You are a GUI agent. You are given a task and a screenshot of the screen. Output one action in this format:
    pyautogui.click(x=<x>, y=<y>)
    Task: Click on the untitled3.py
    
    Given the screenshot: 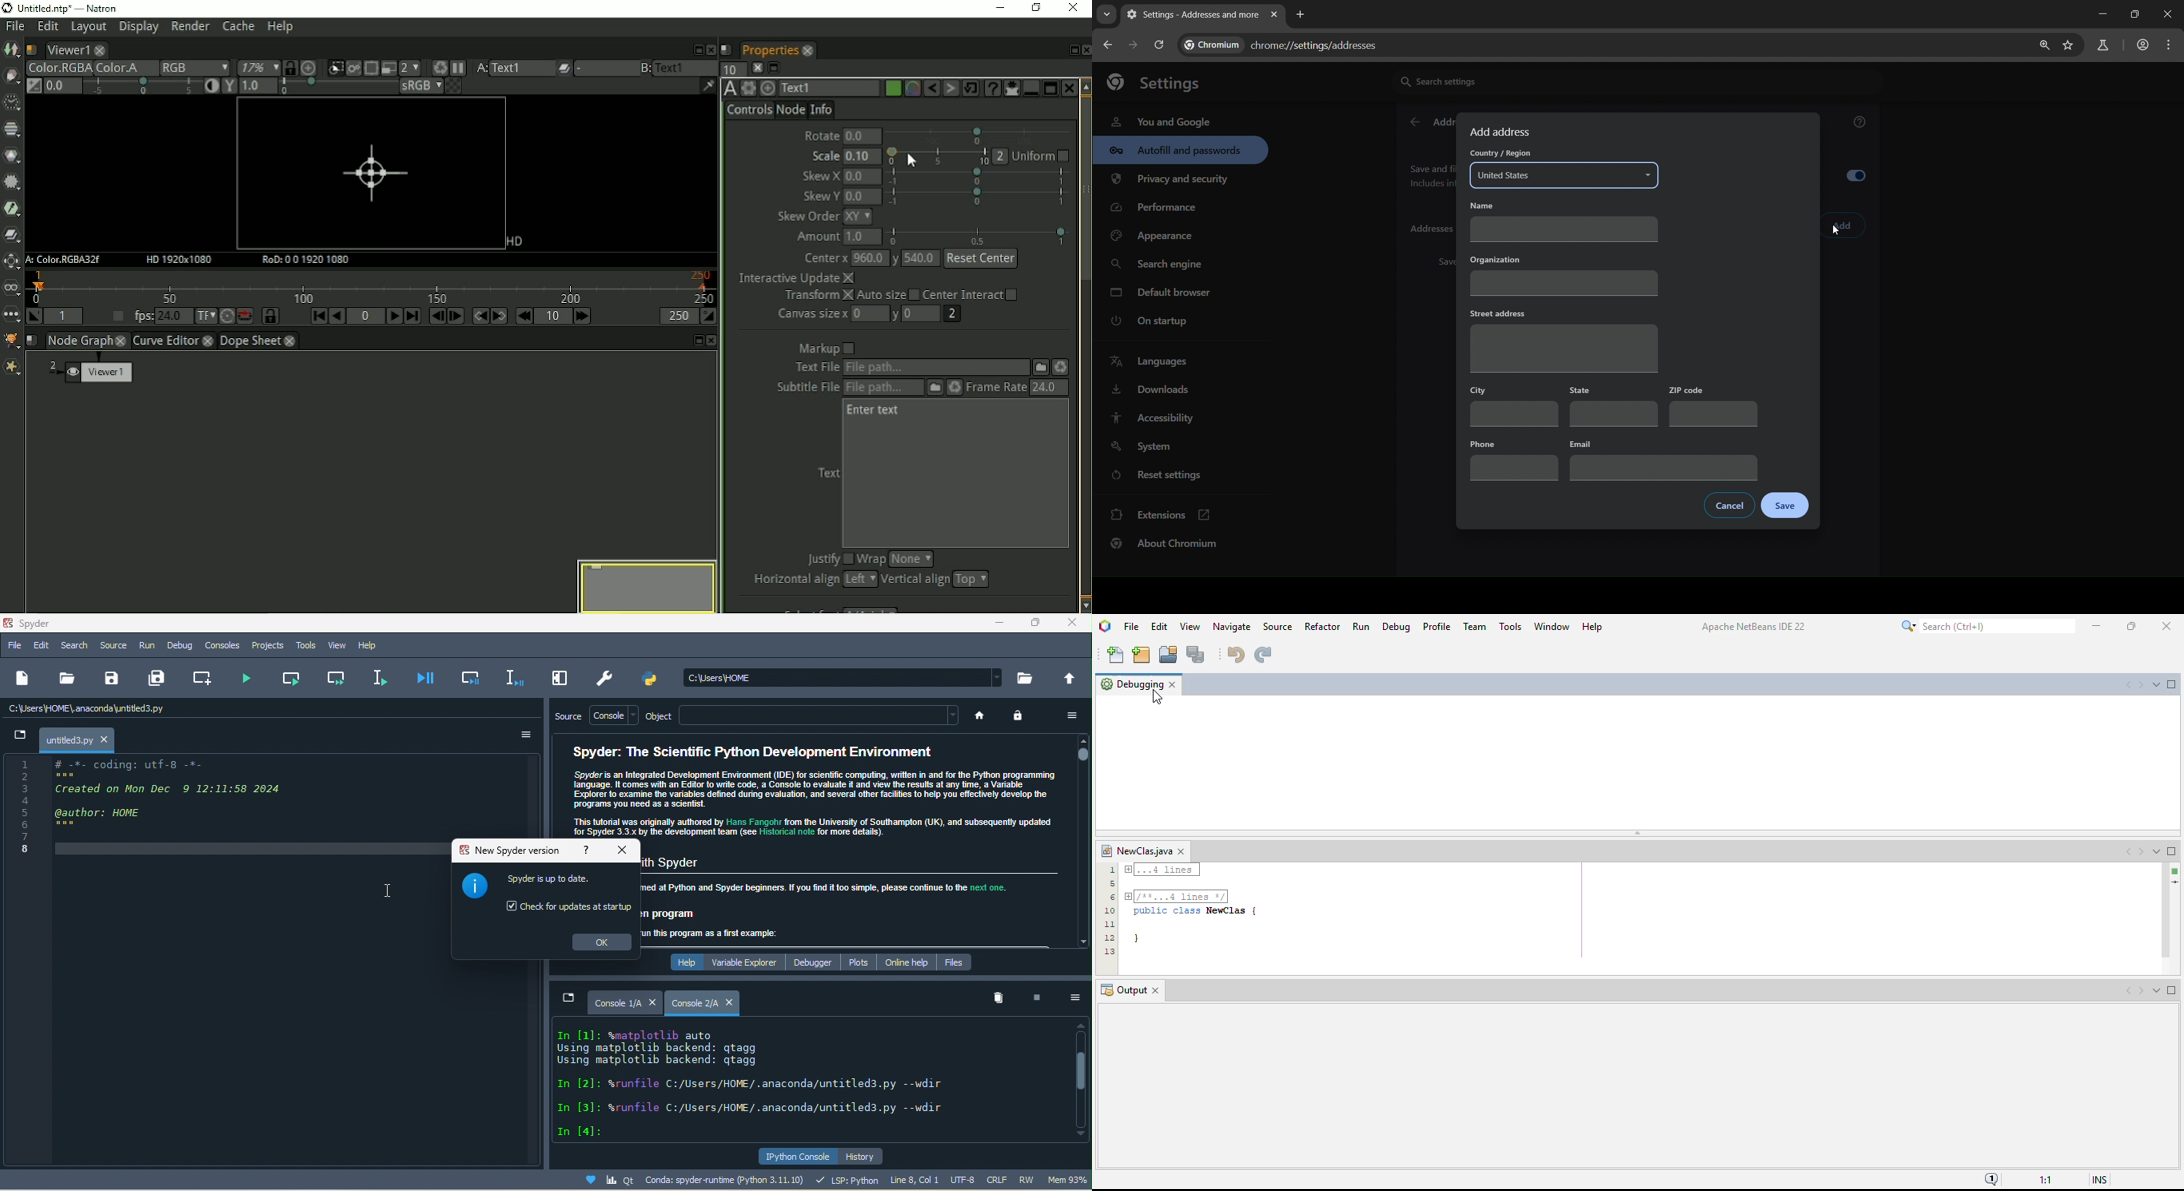 What is the action you would take?
    pyautogui.click(x=67, y=741)
    